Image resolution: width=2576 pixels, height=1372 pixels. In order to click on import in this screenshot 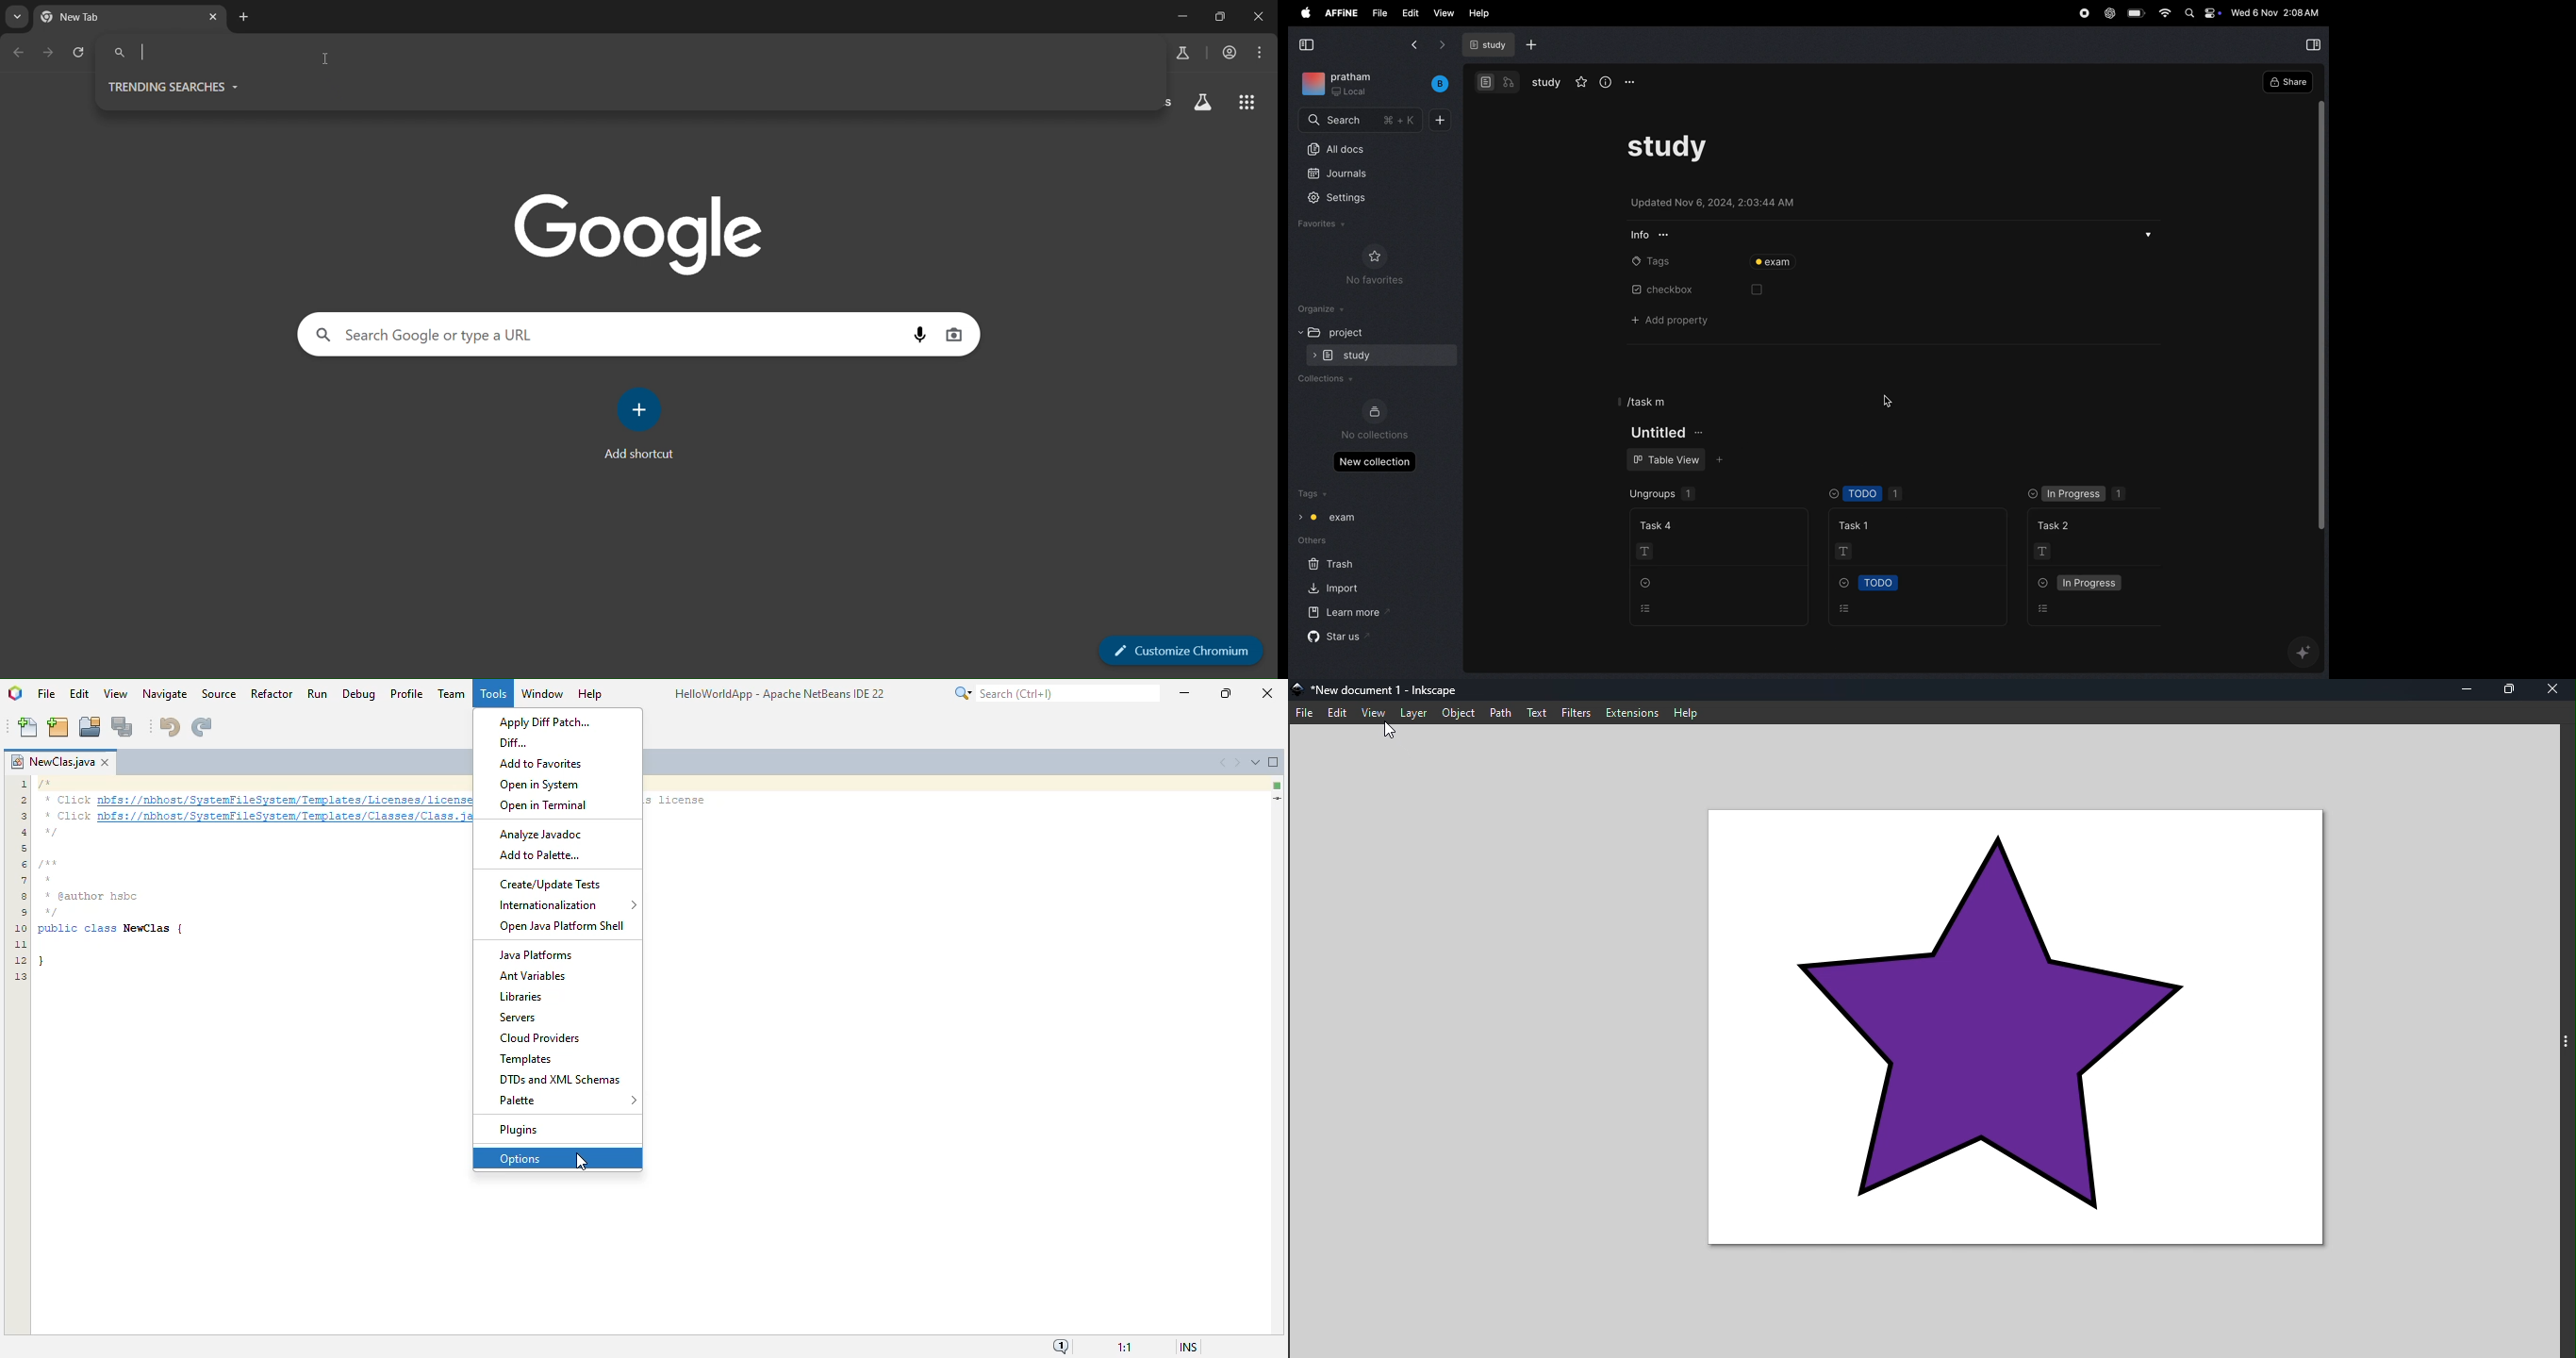, I will do `click(1335, 588)`.